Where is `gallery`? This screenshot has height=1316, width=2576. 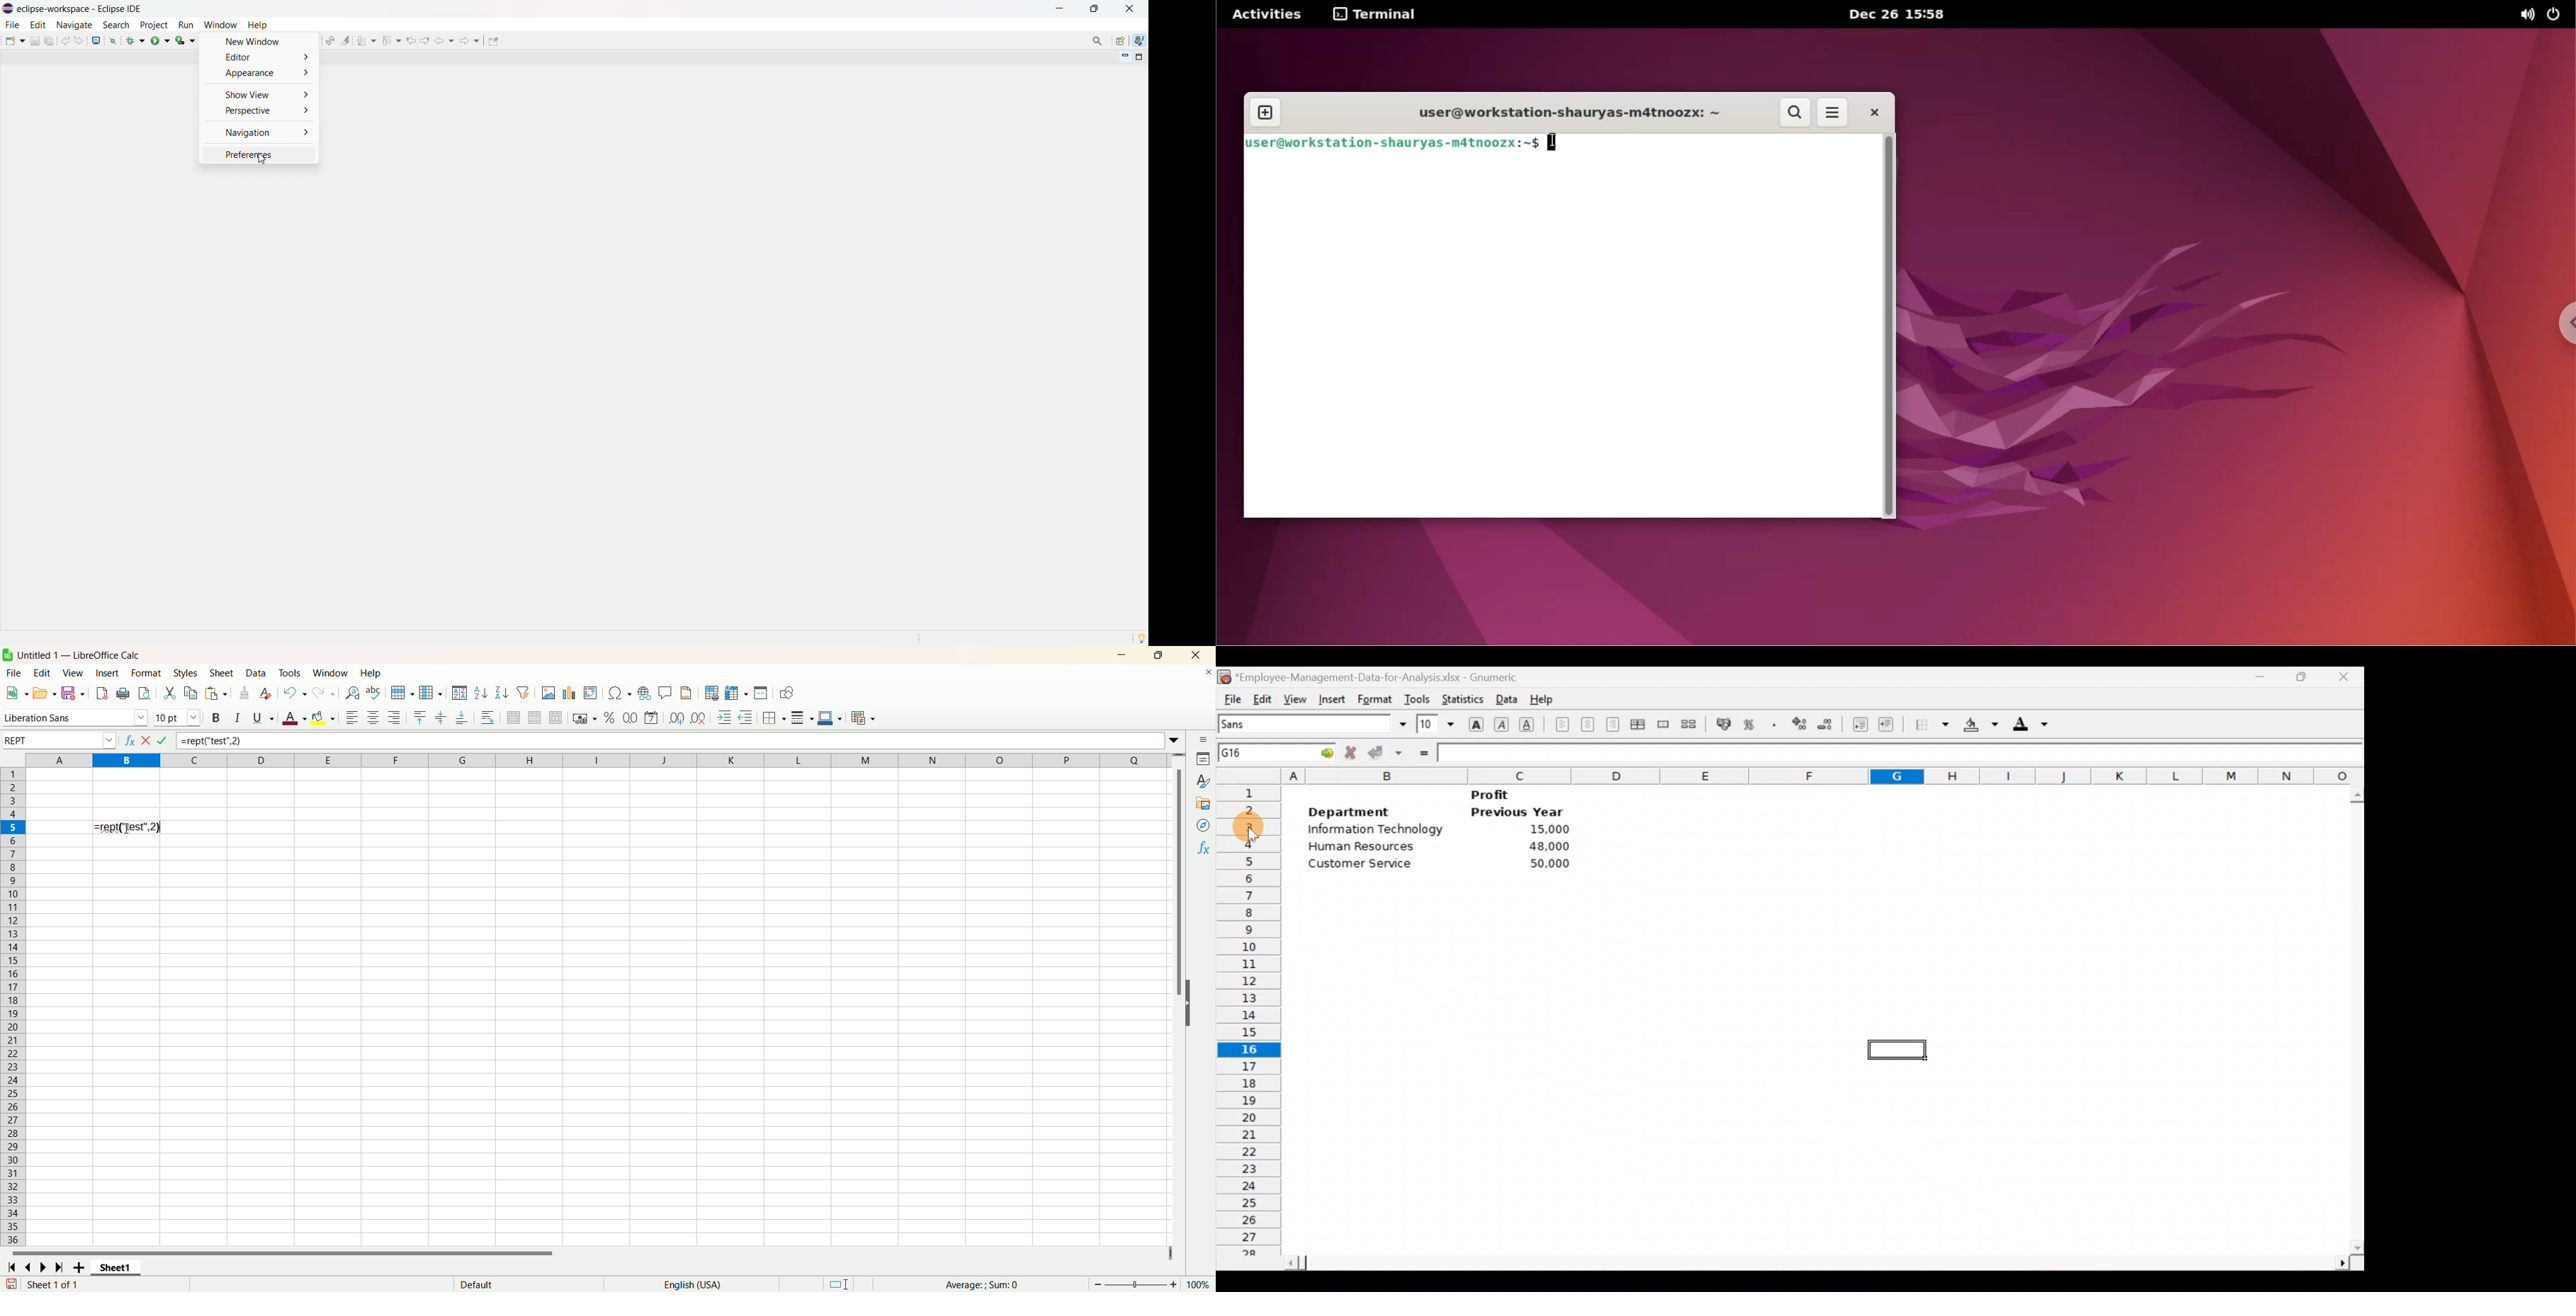 gallery is located at coordinates (1202, 804).